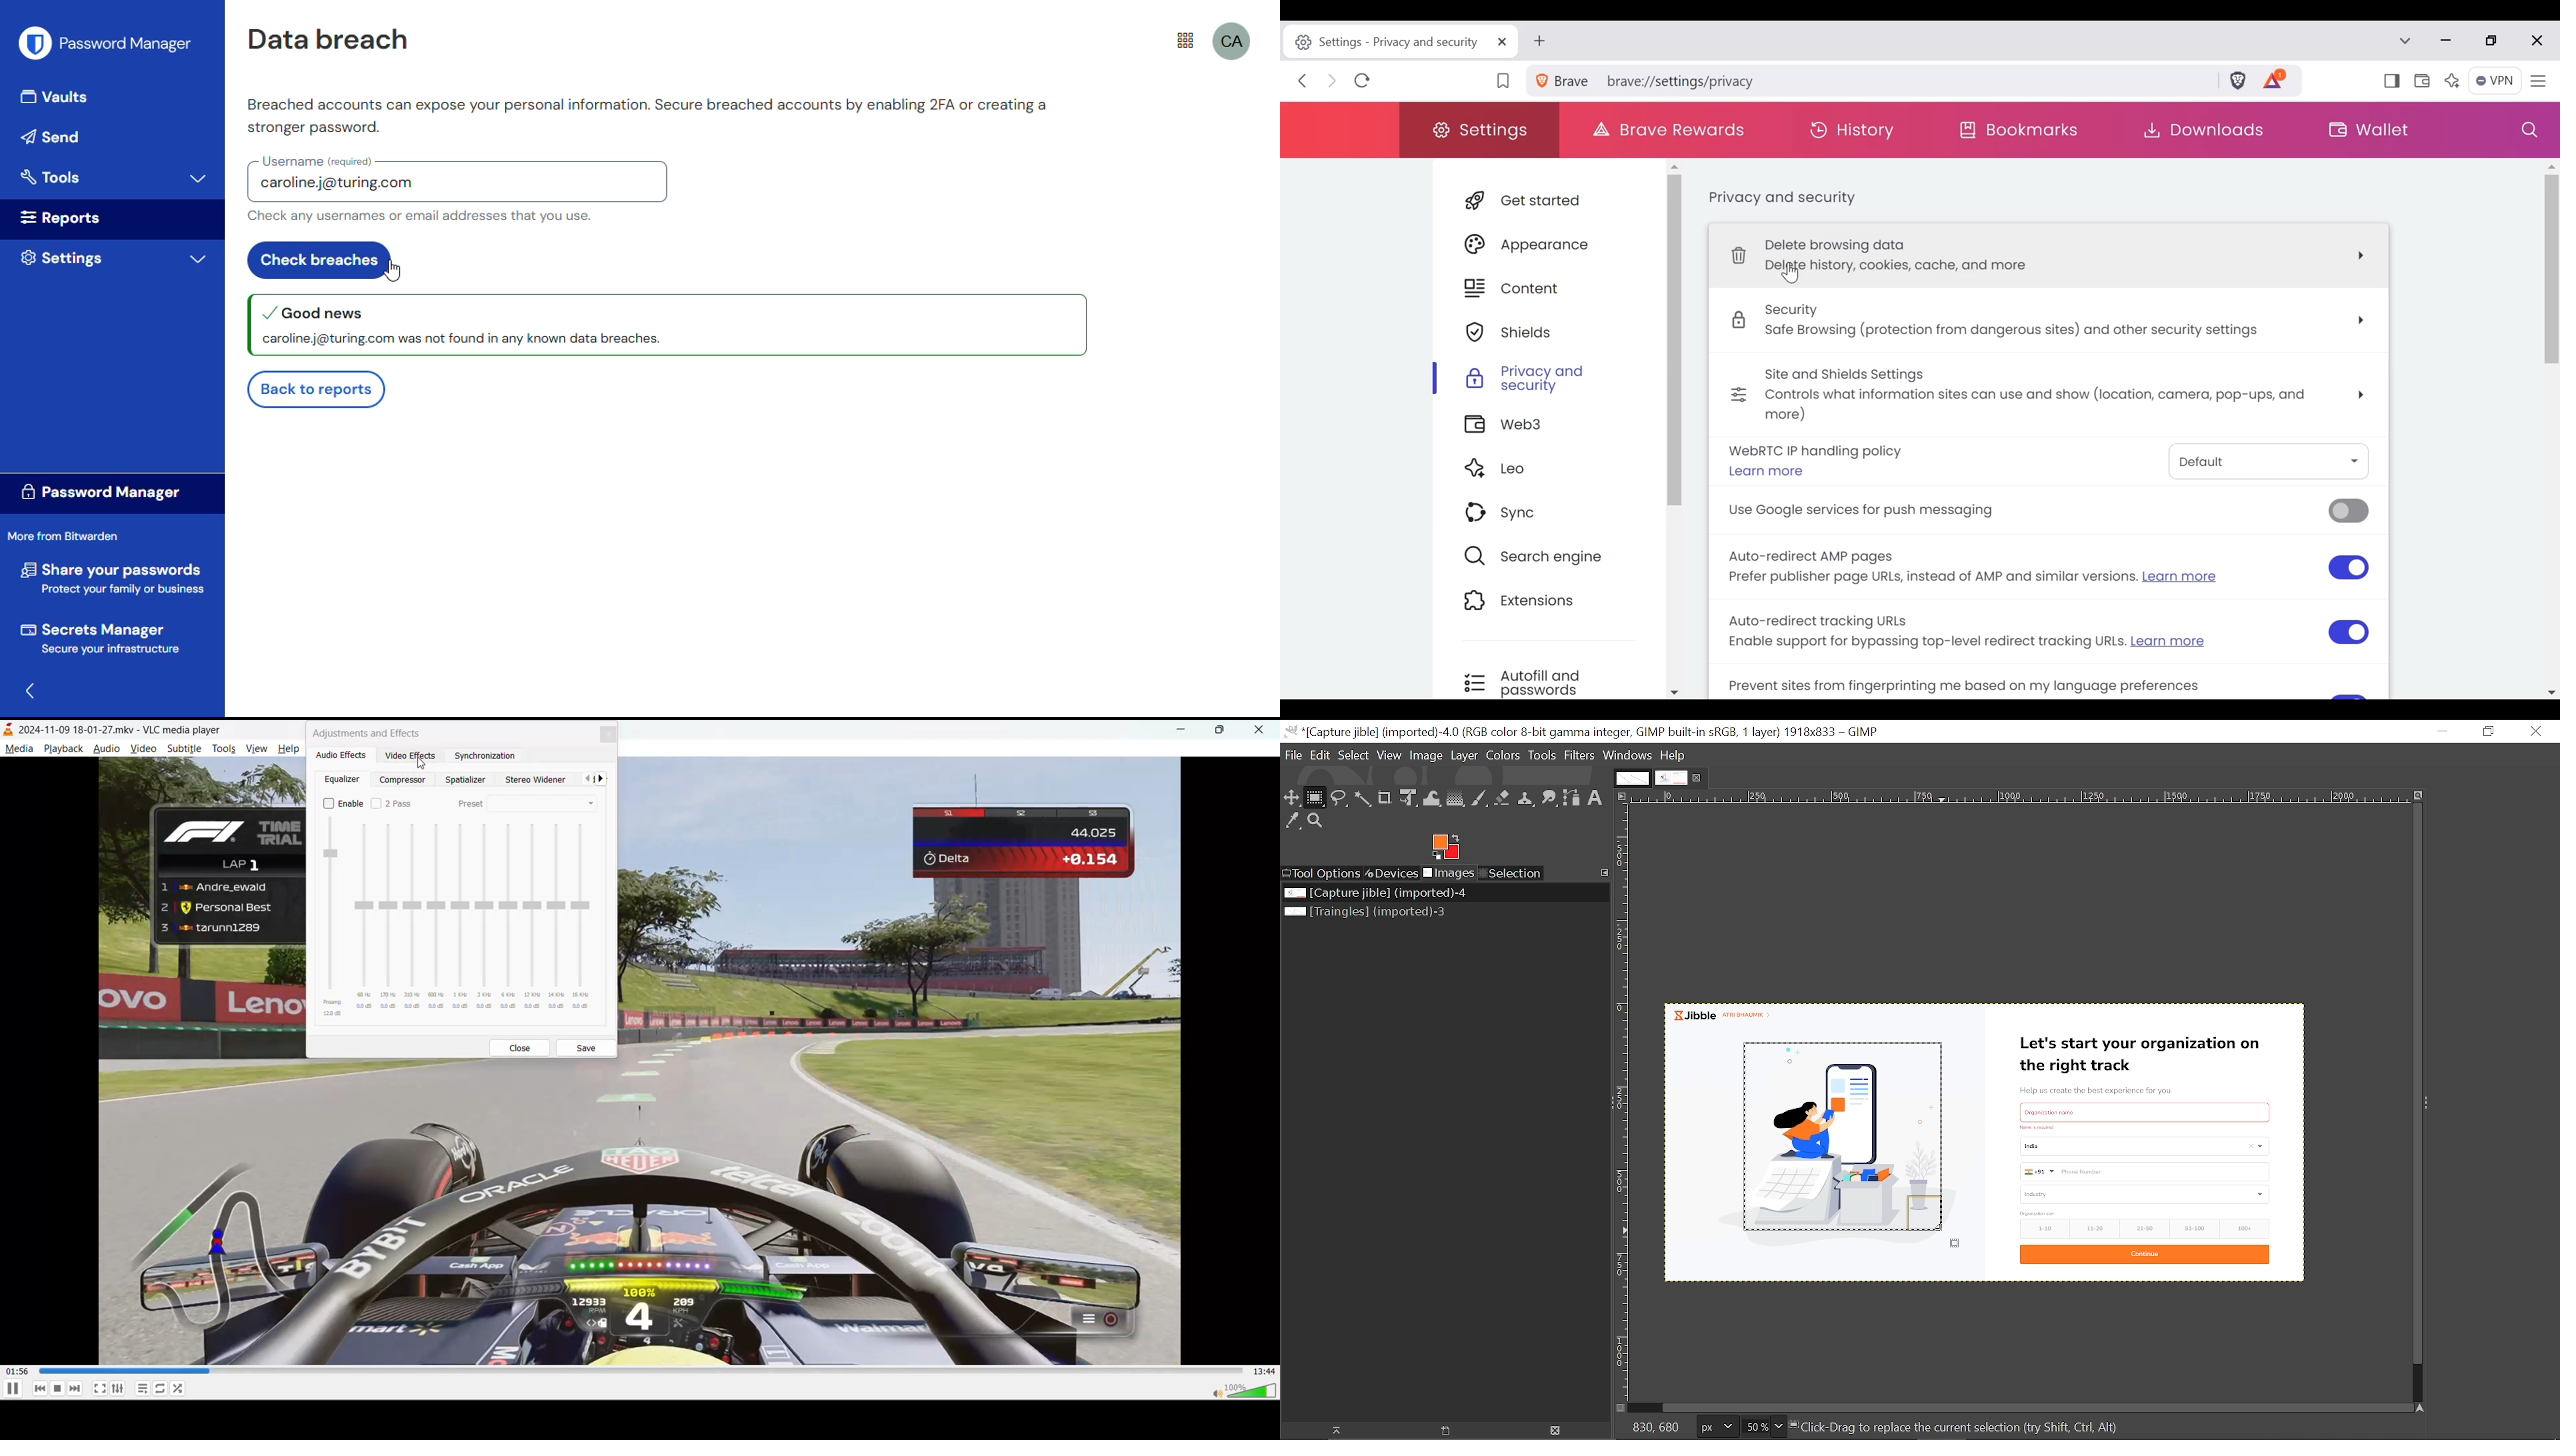 This screenshot has width=2576, height=1456. What do you see at coordinates (422, 765) in the screenshot?
I see `Cursor` at bounding box center [422, 765].